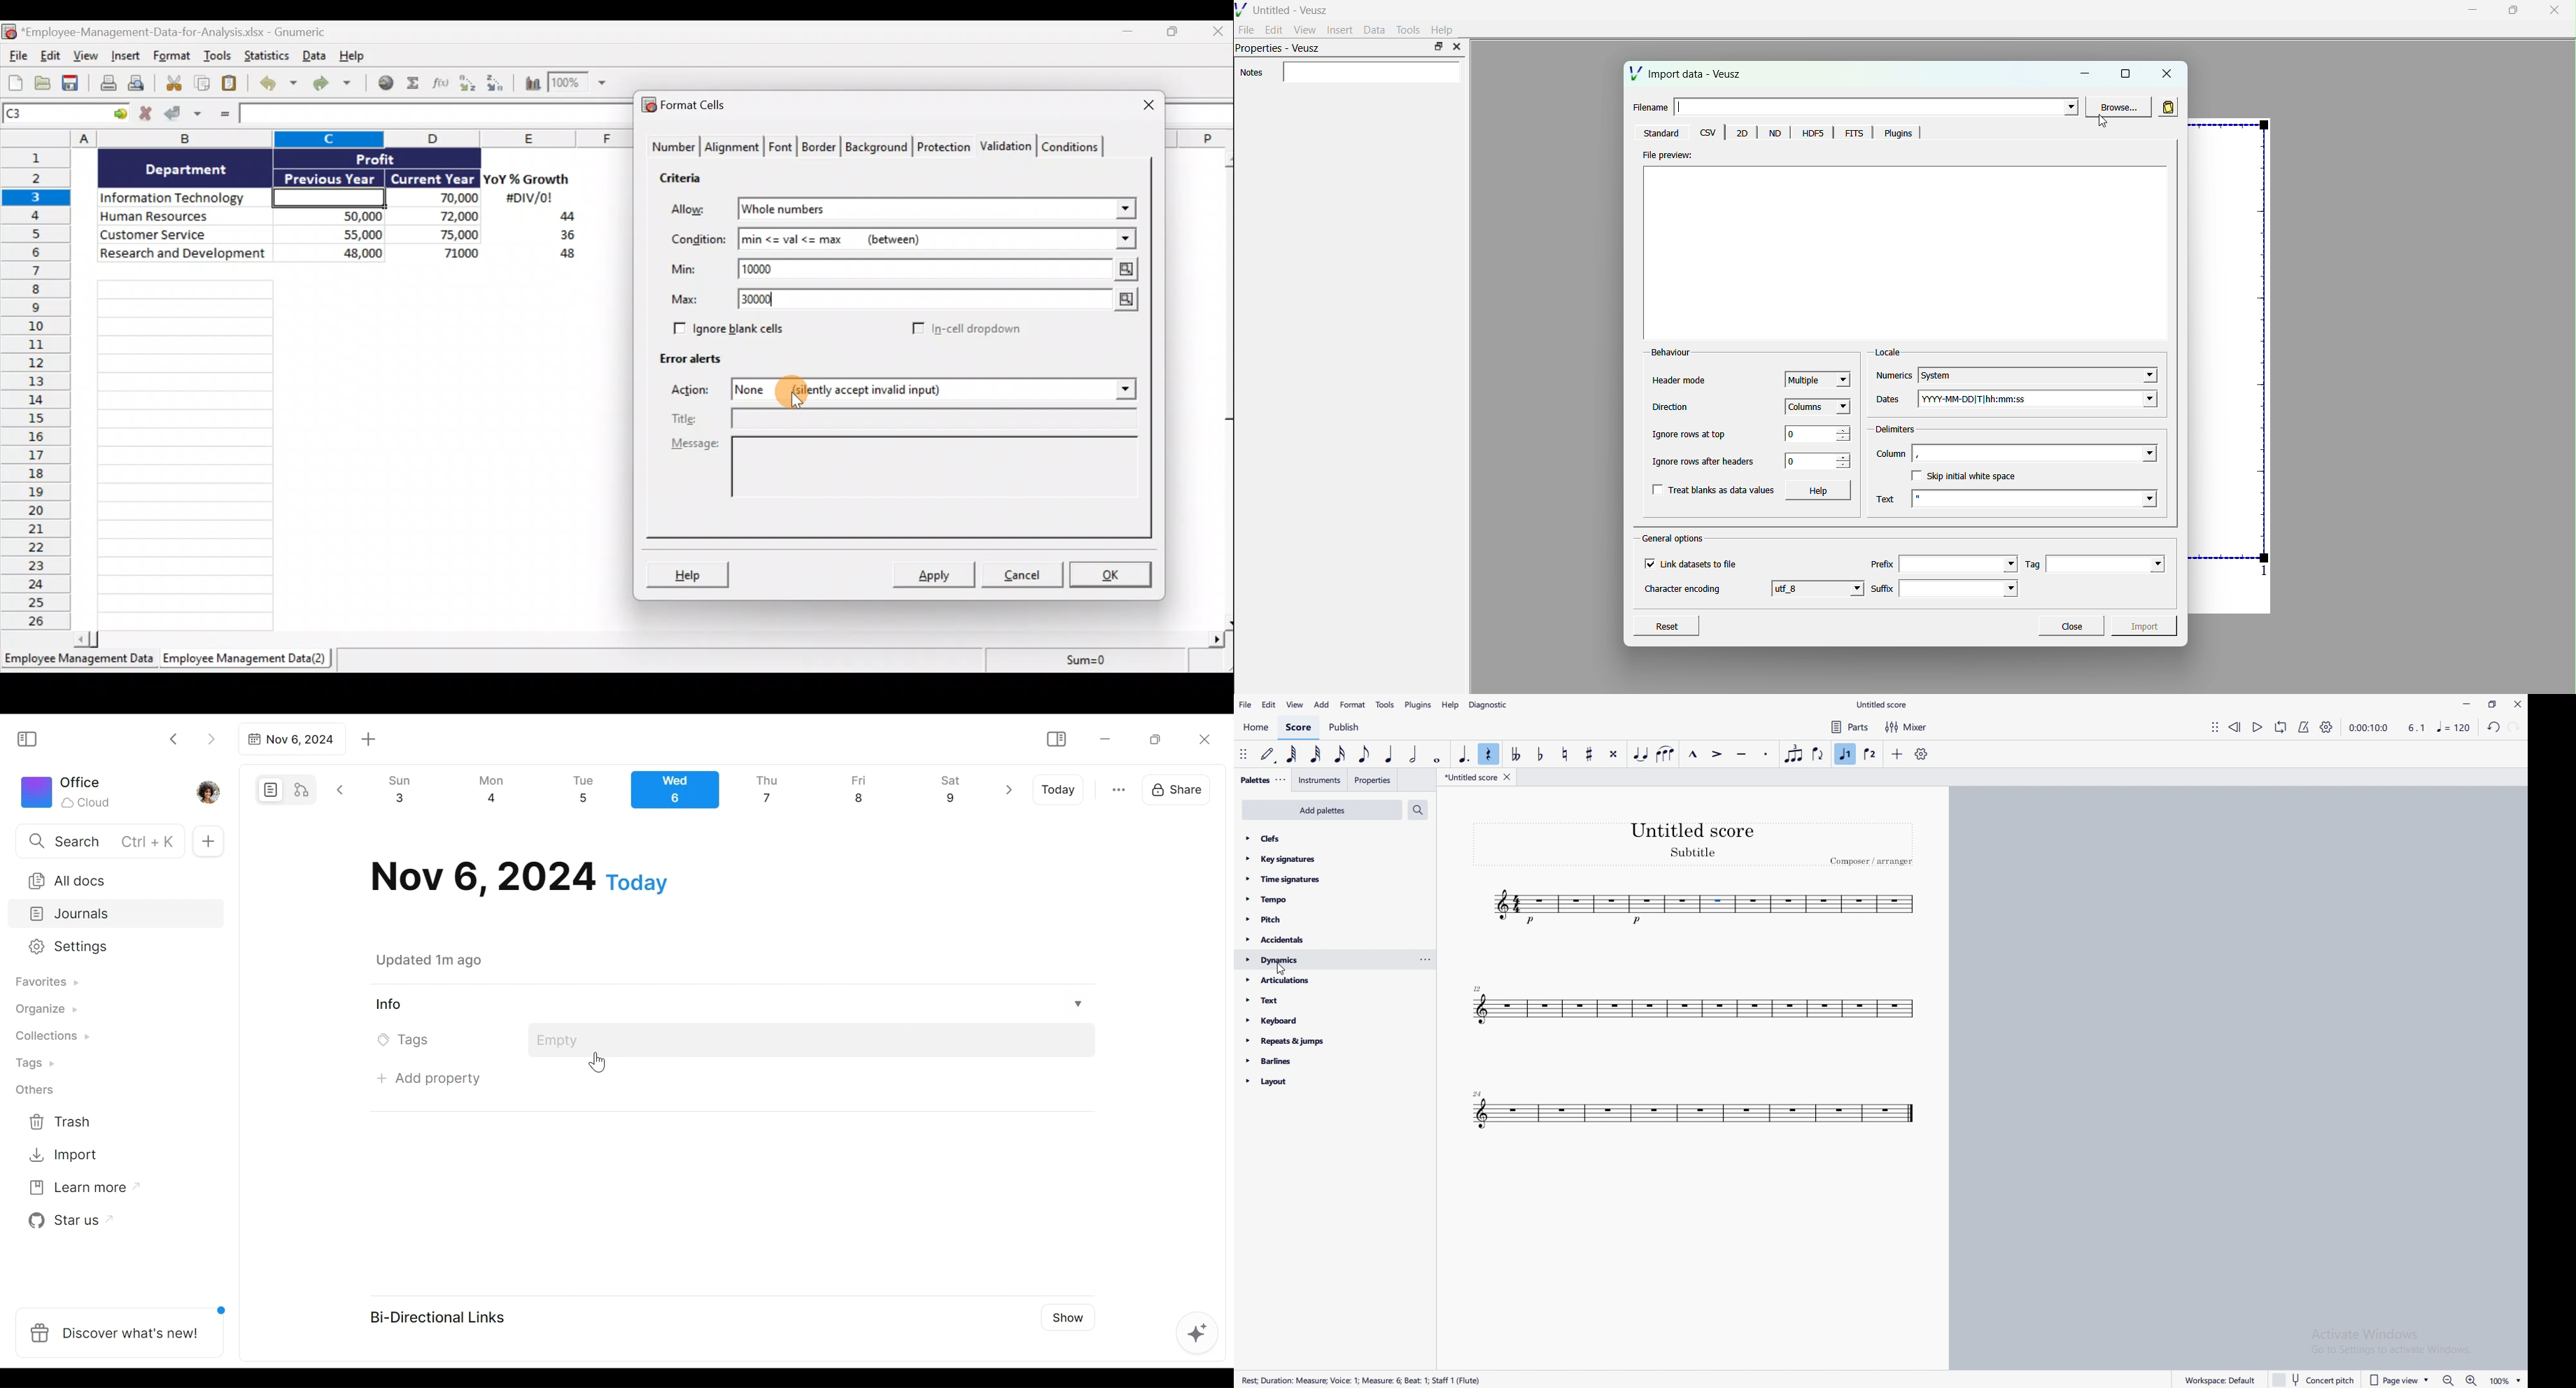 This screenshot has height=1400, width=2576. Describe the element at coordinates (1321, 1000) in the screenshot. I see `text` at that location.